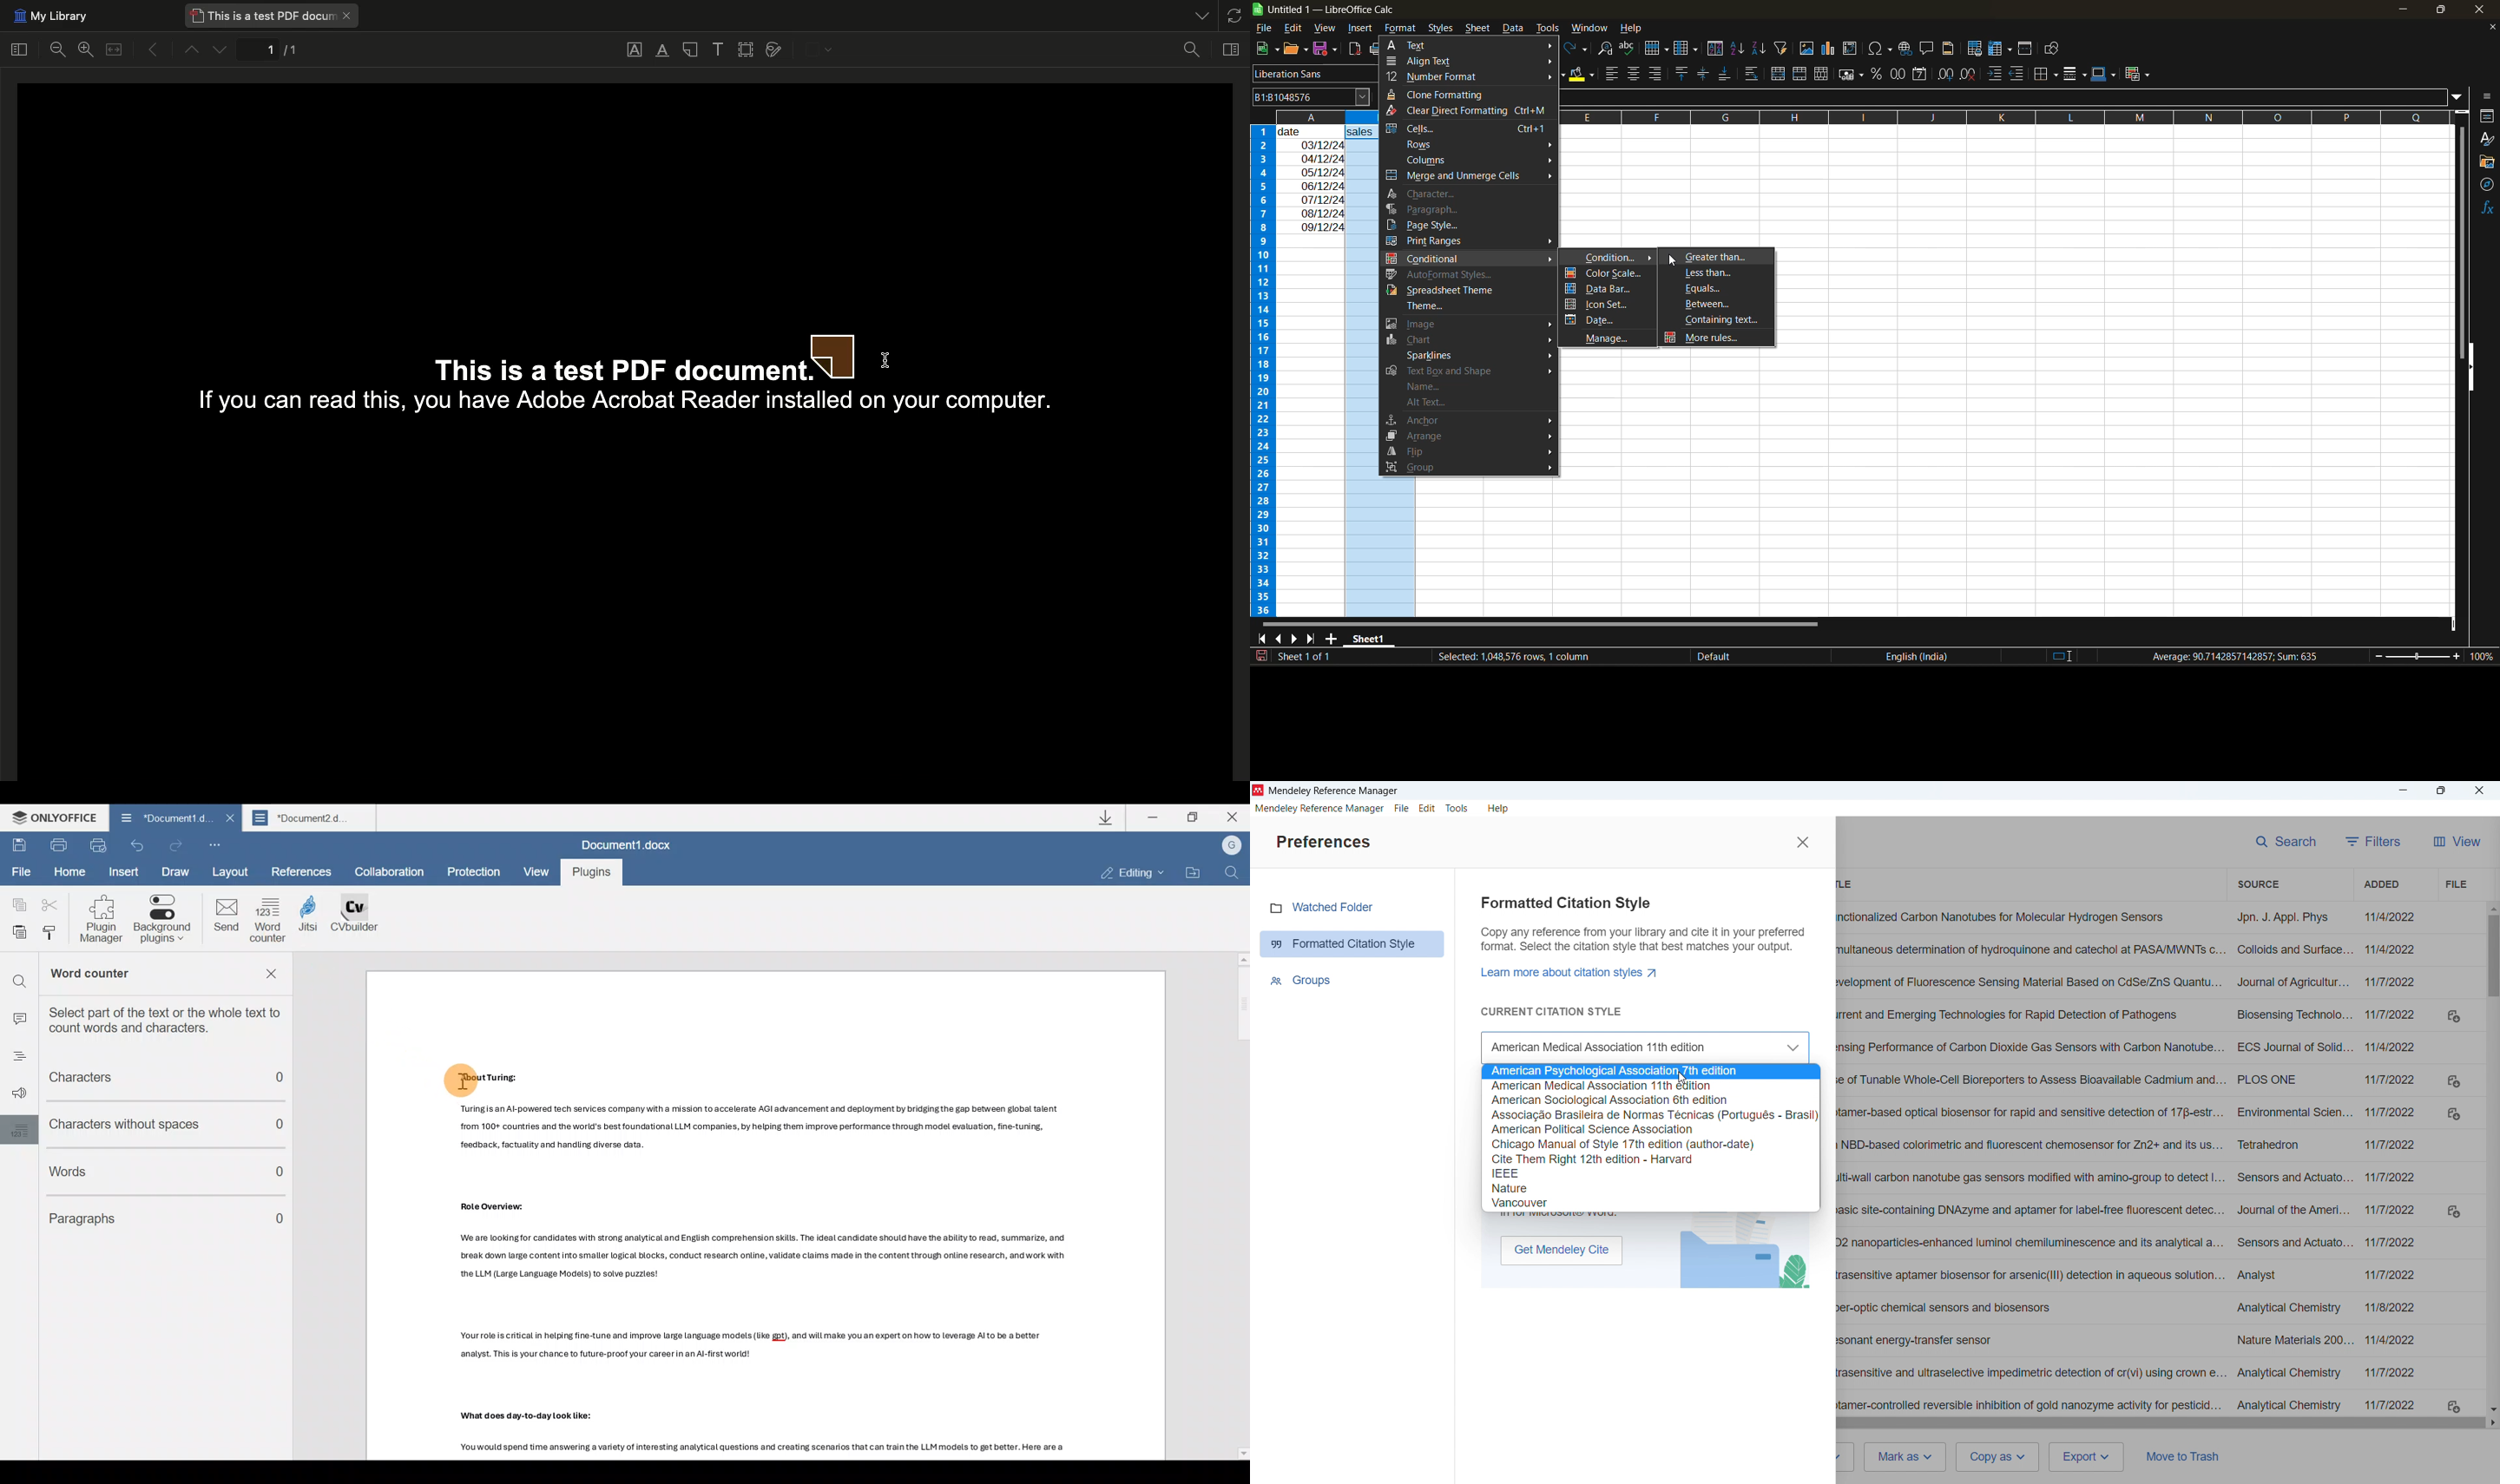  What do you see at coordinates (1703, 74) in the screenshot?
I see `center vertically` at bounding box center [1703, 74].